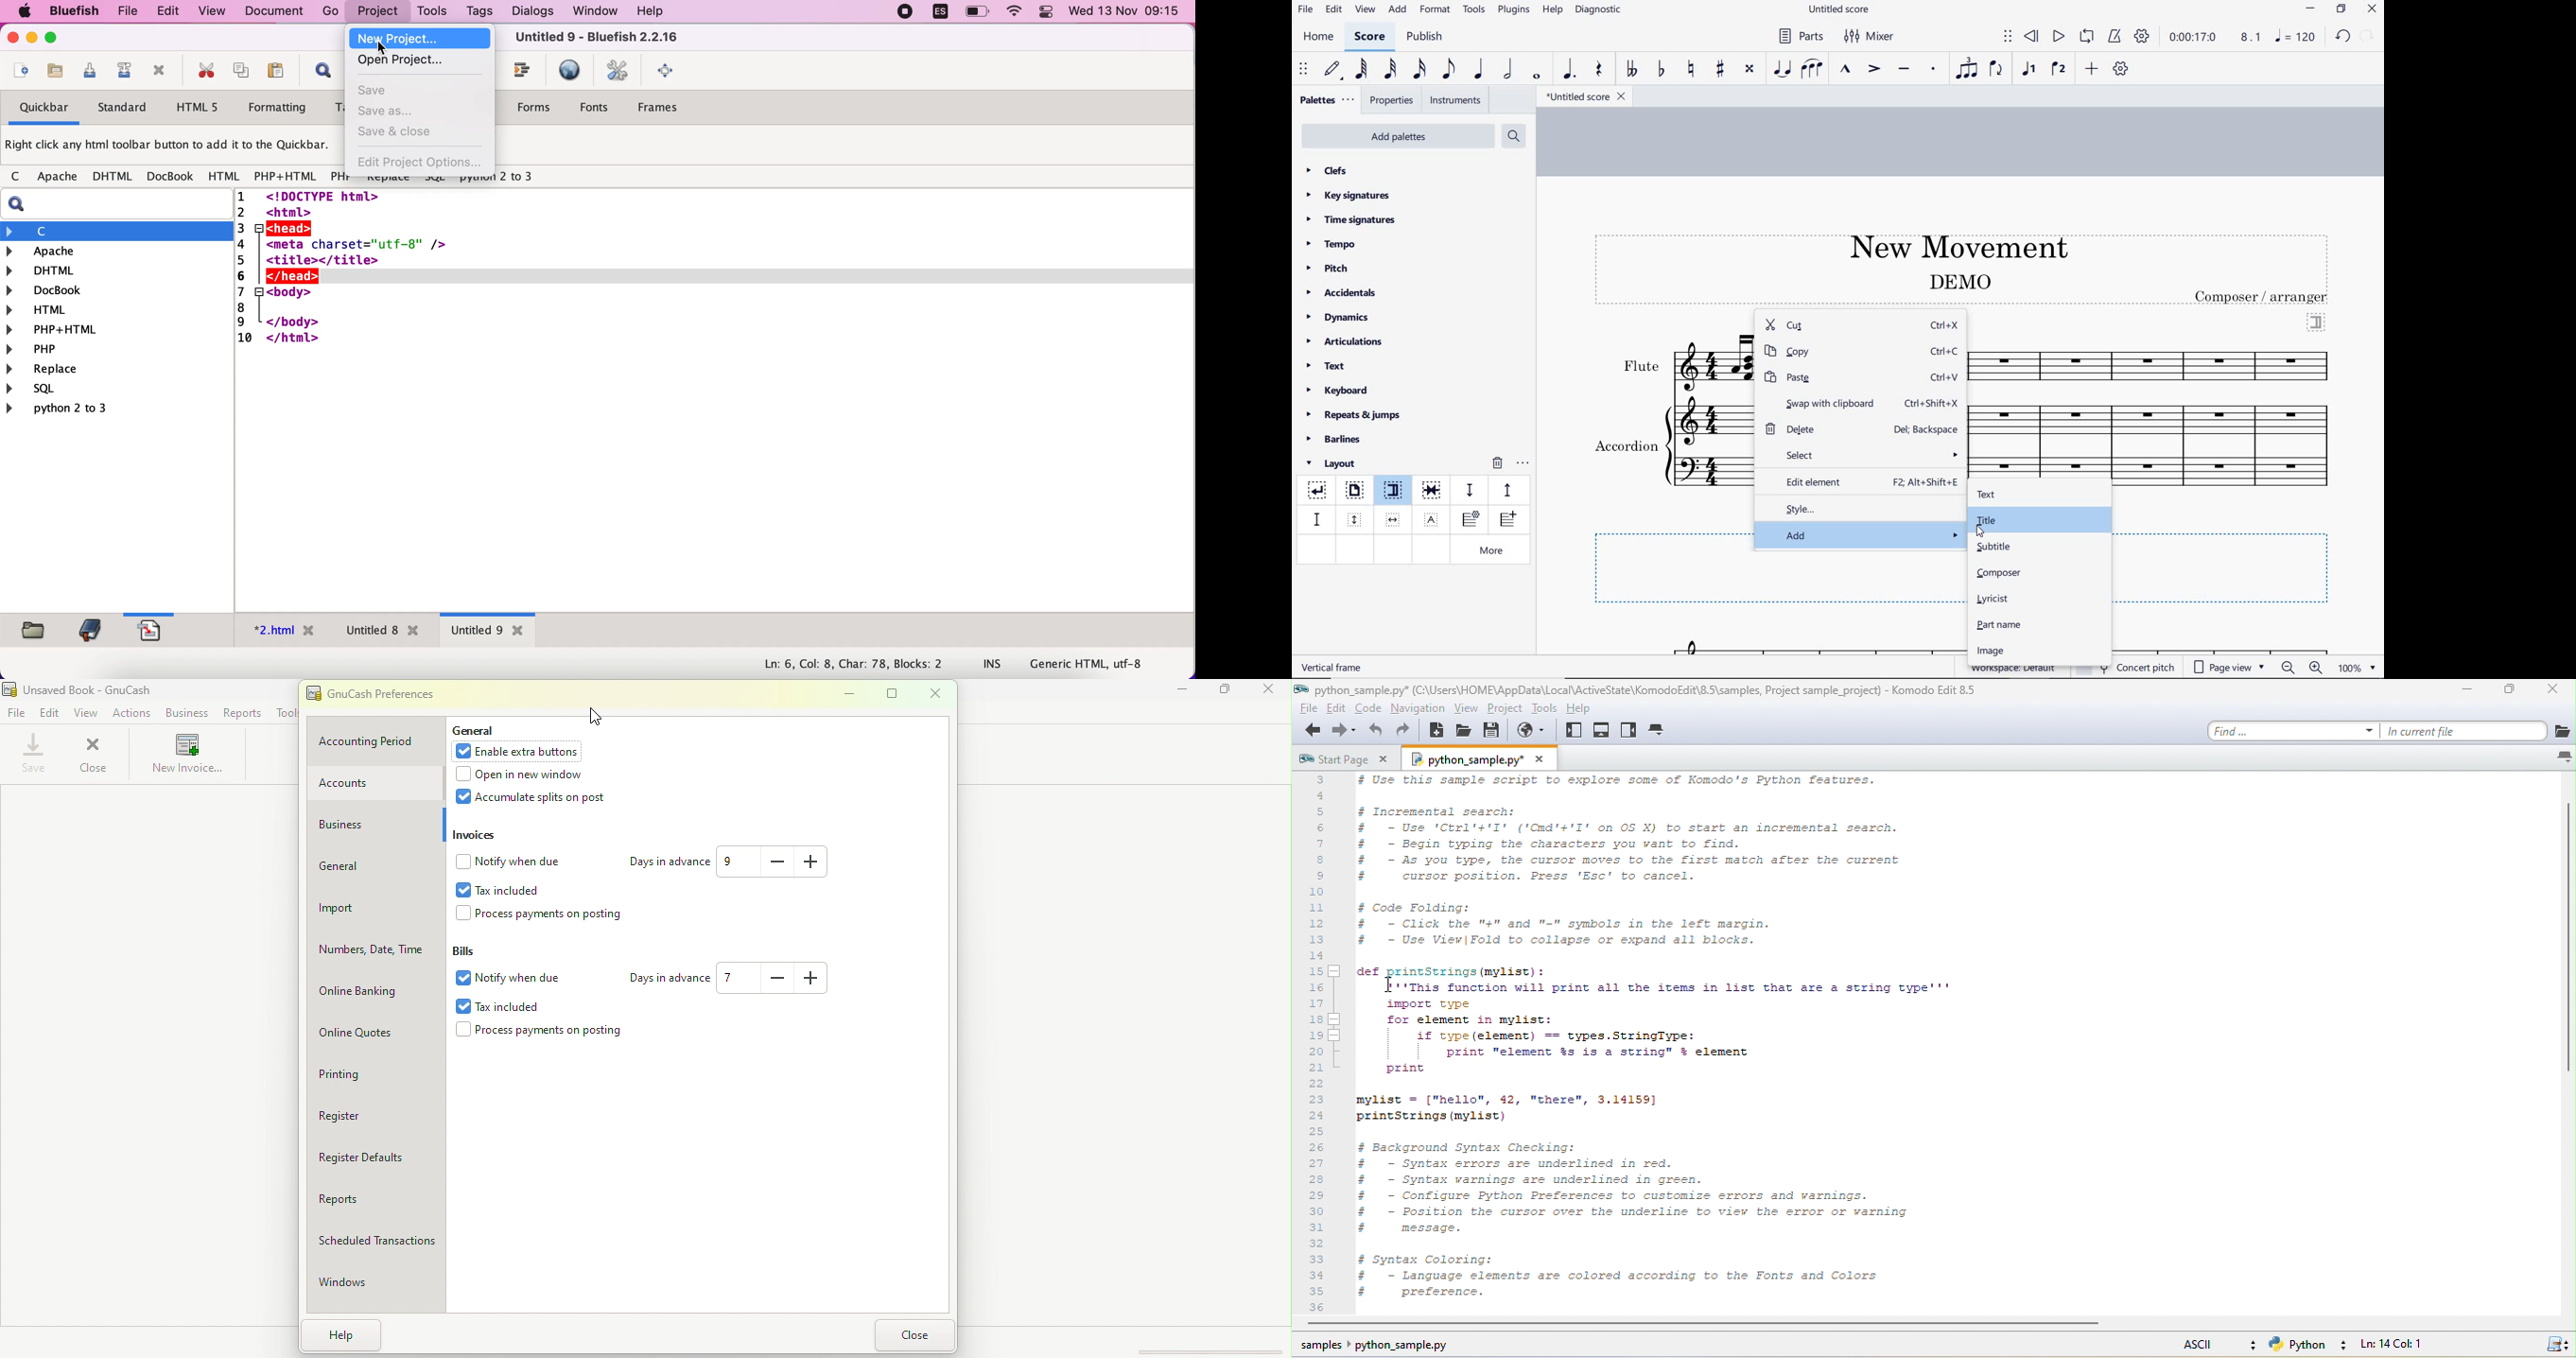  What do you see at coordinates (1433, 490) in the screenshot?
I see `keep measure on the same system` at bounding box center [1433, 490].